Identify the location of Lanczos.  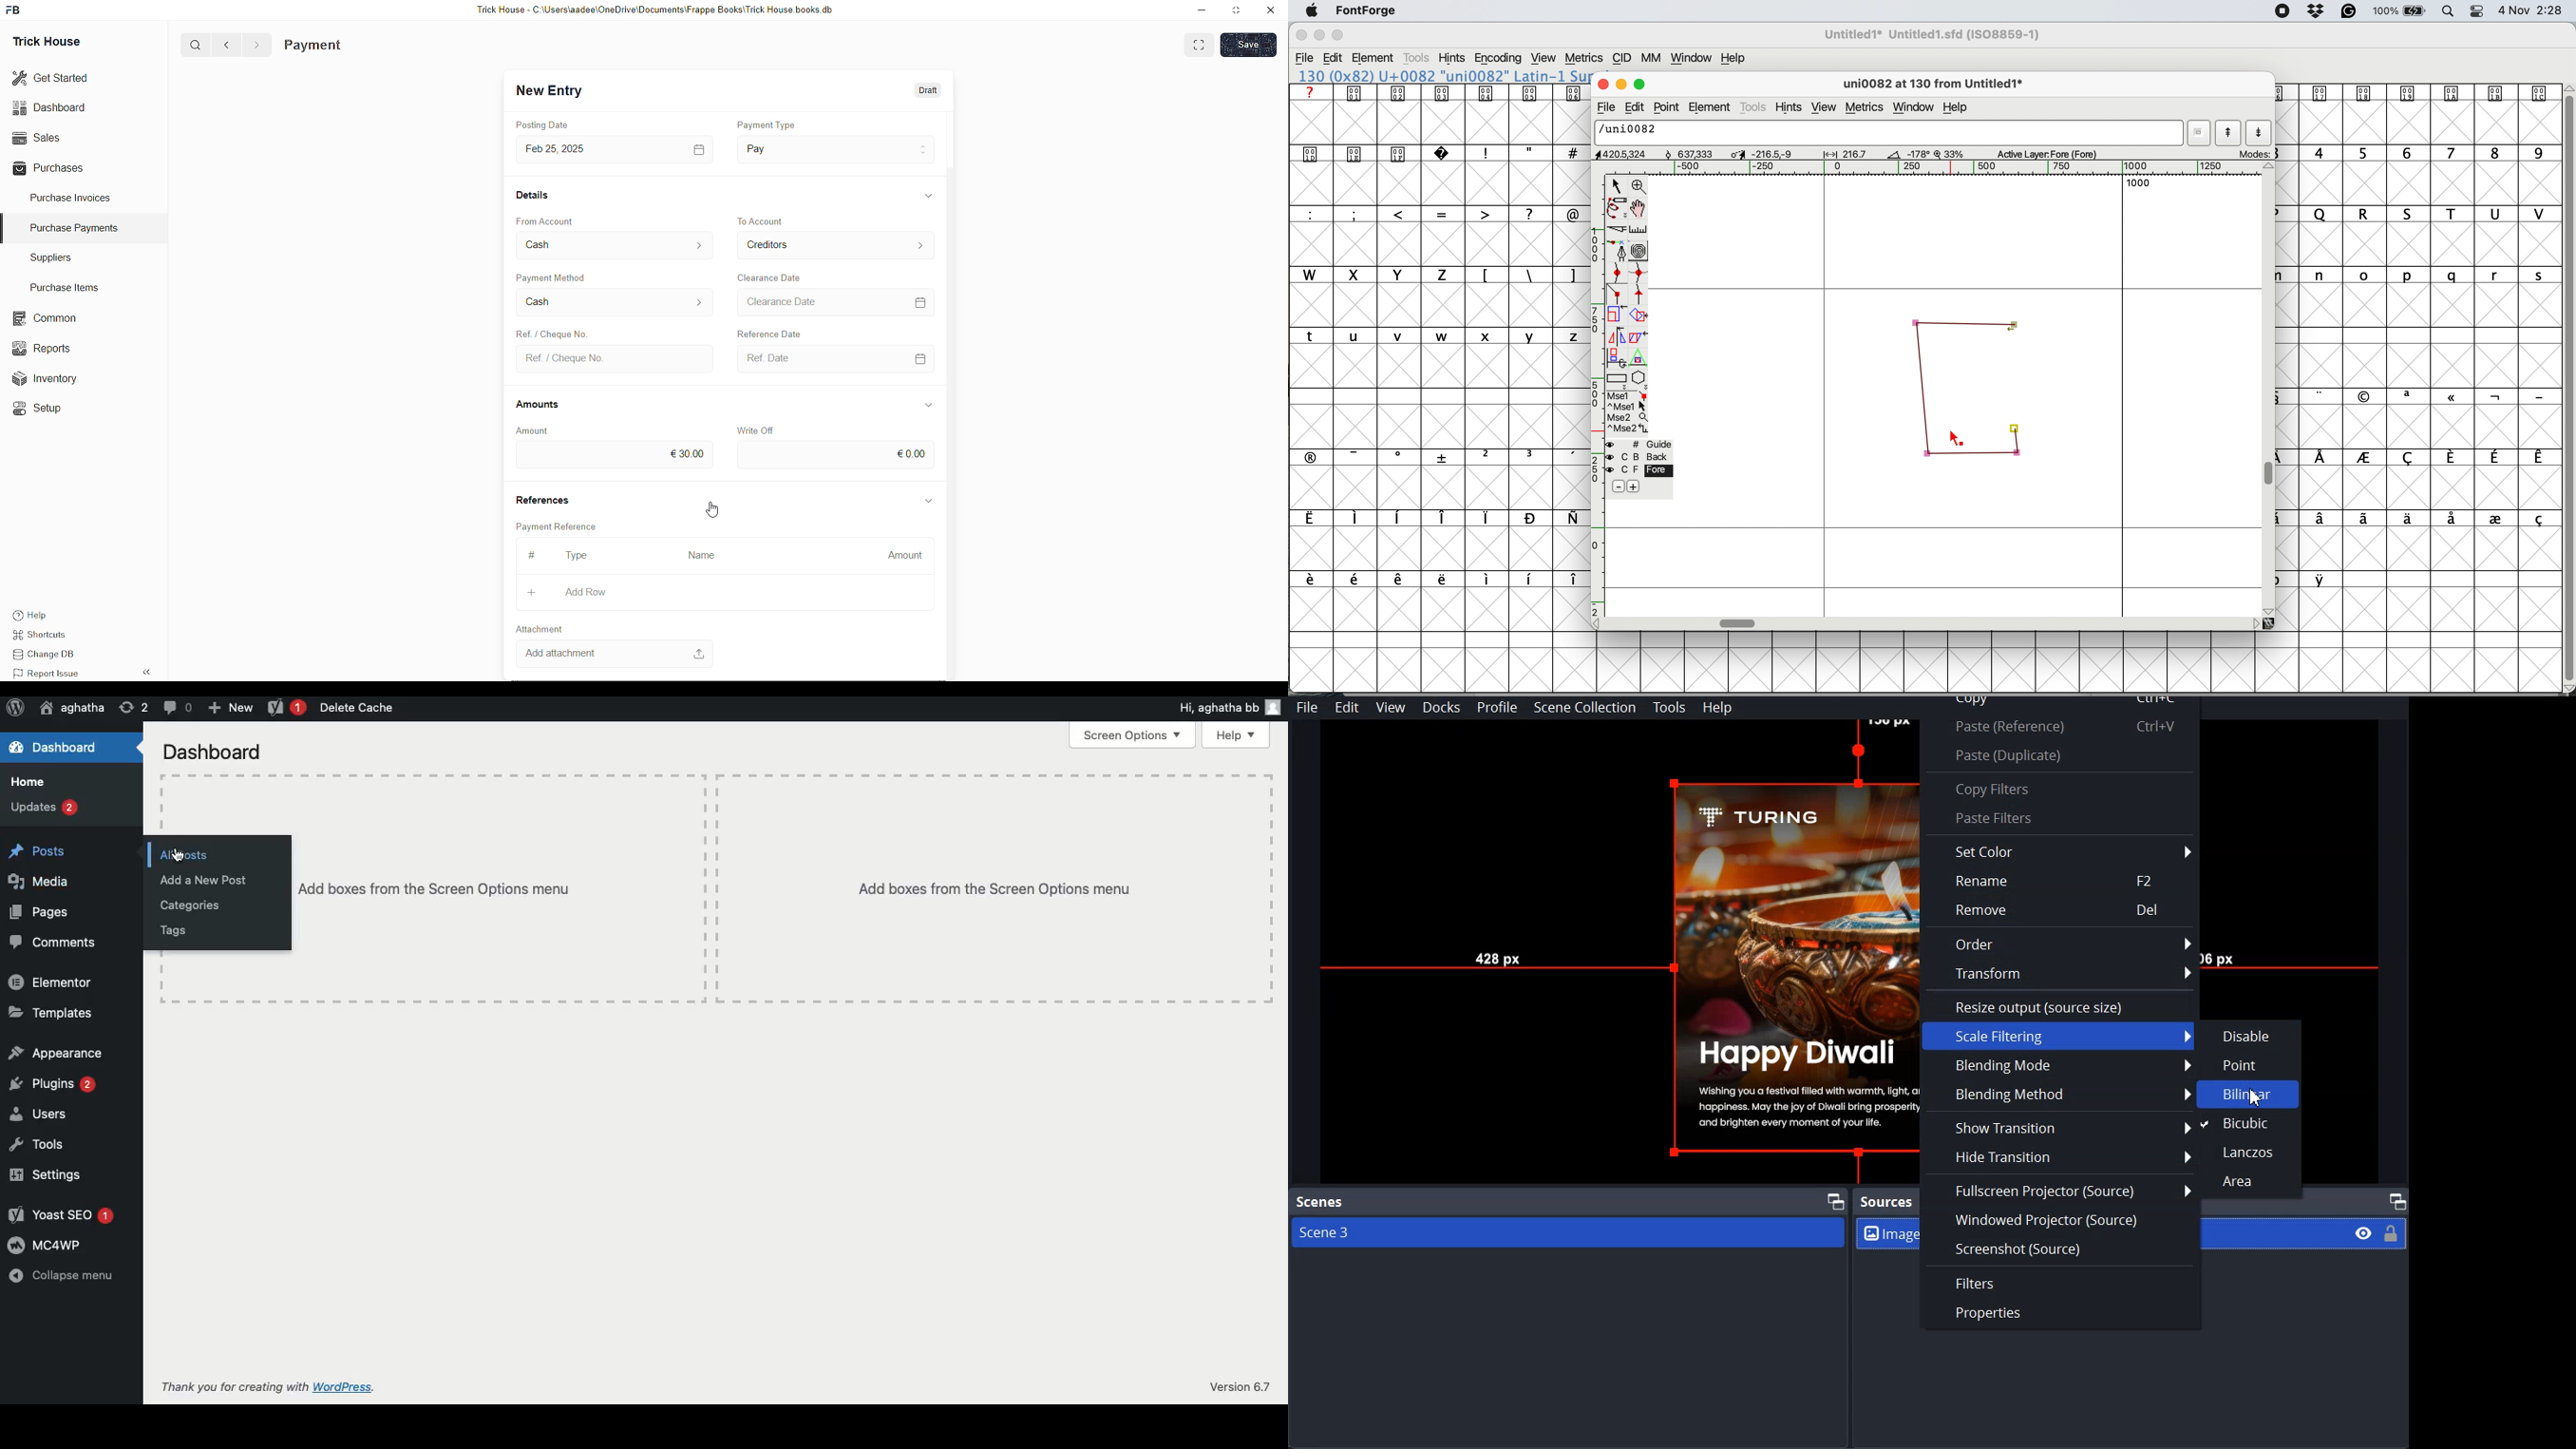
(2248, 1149).